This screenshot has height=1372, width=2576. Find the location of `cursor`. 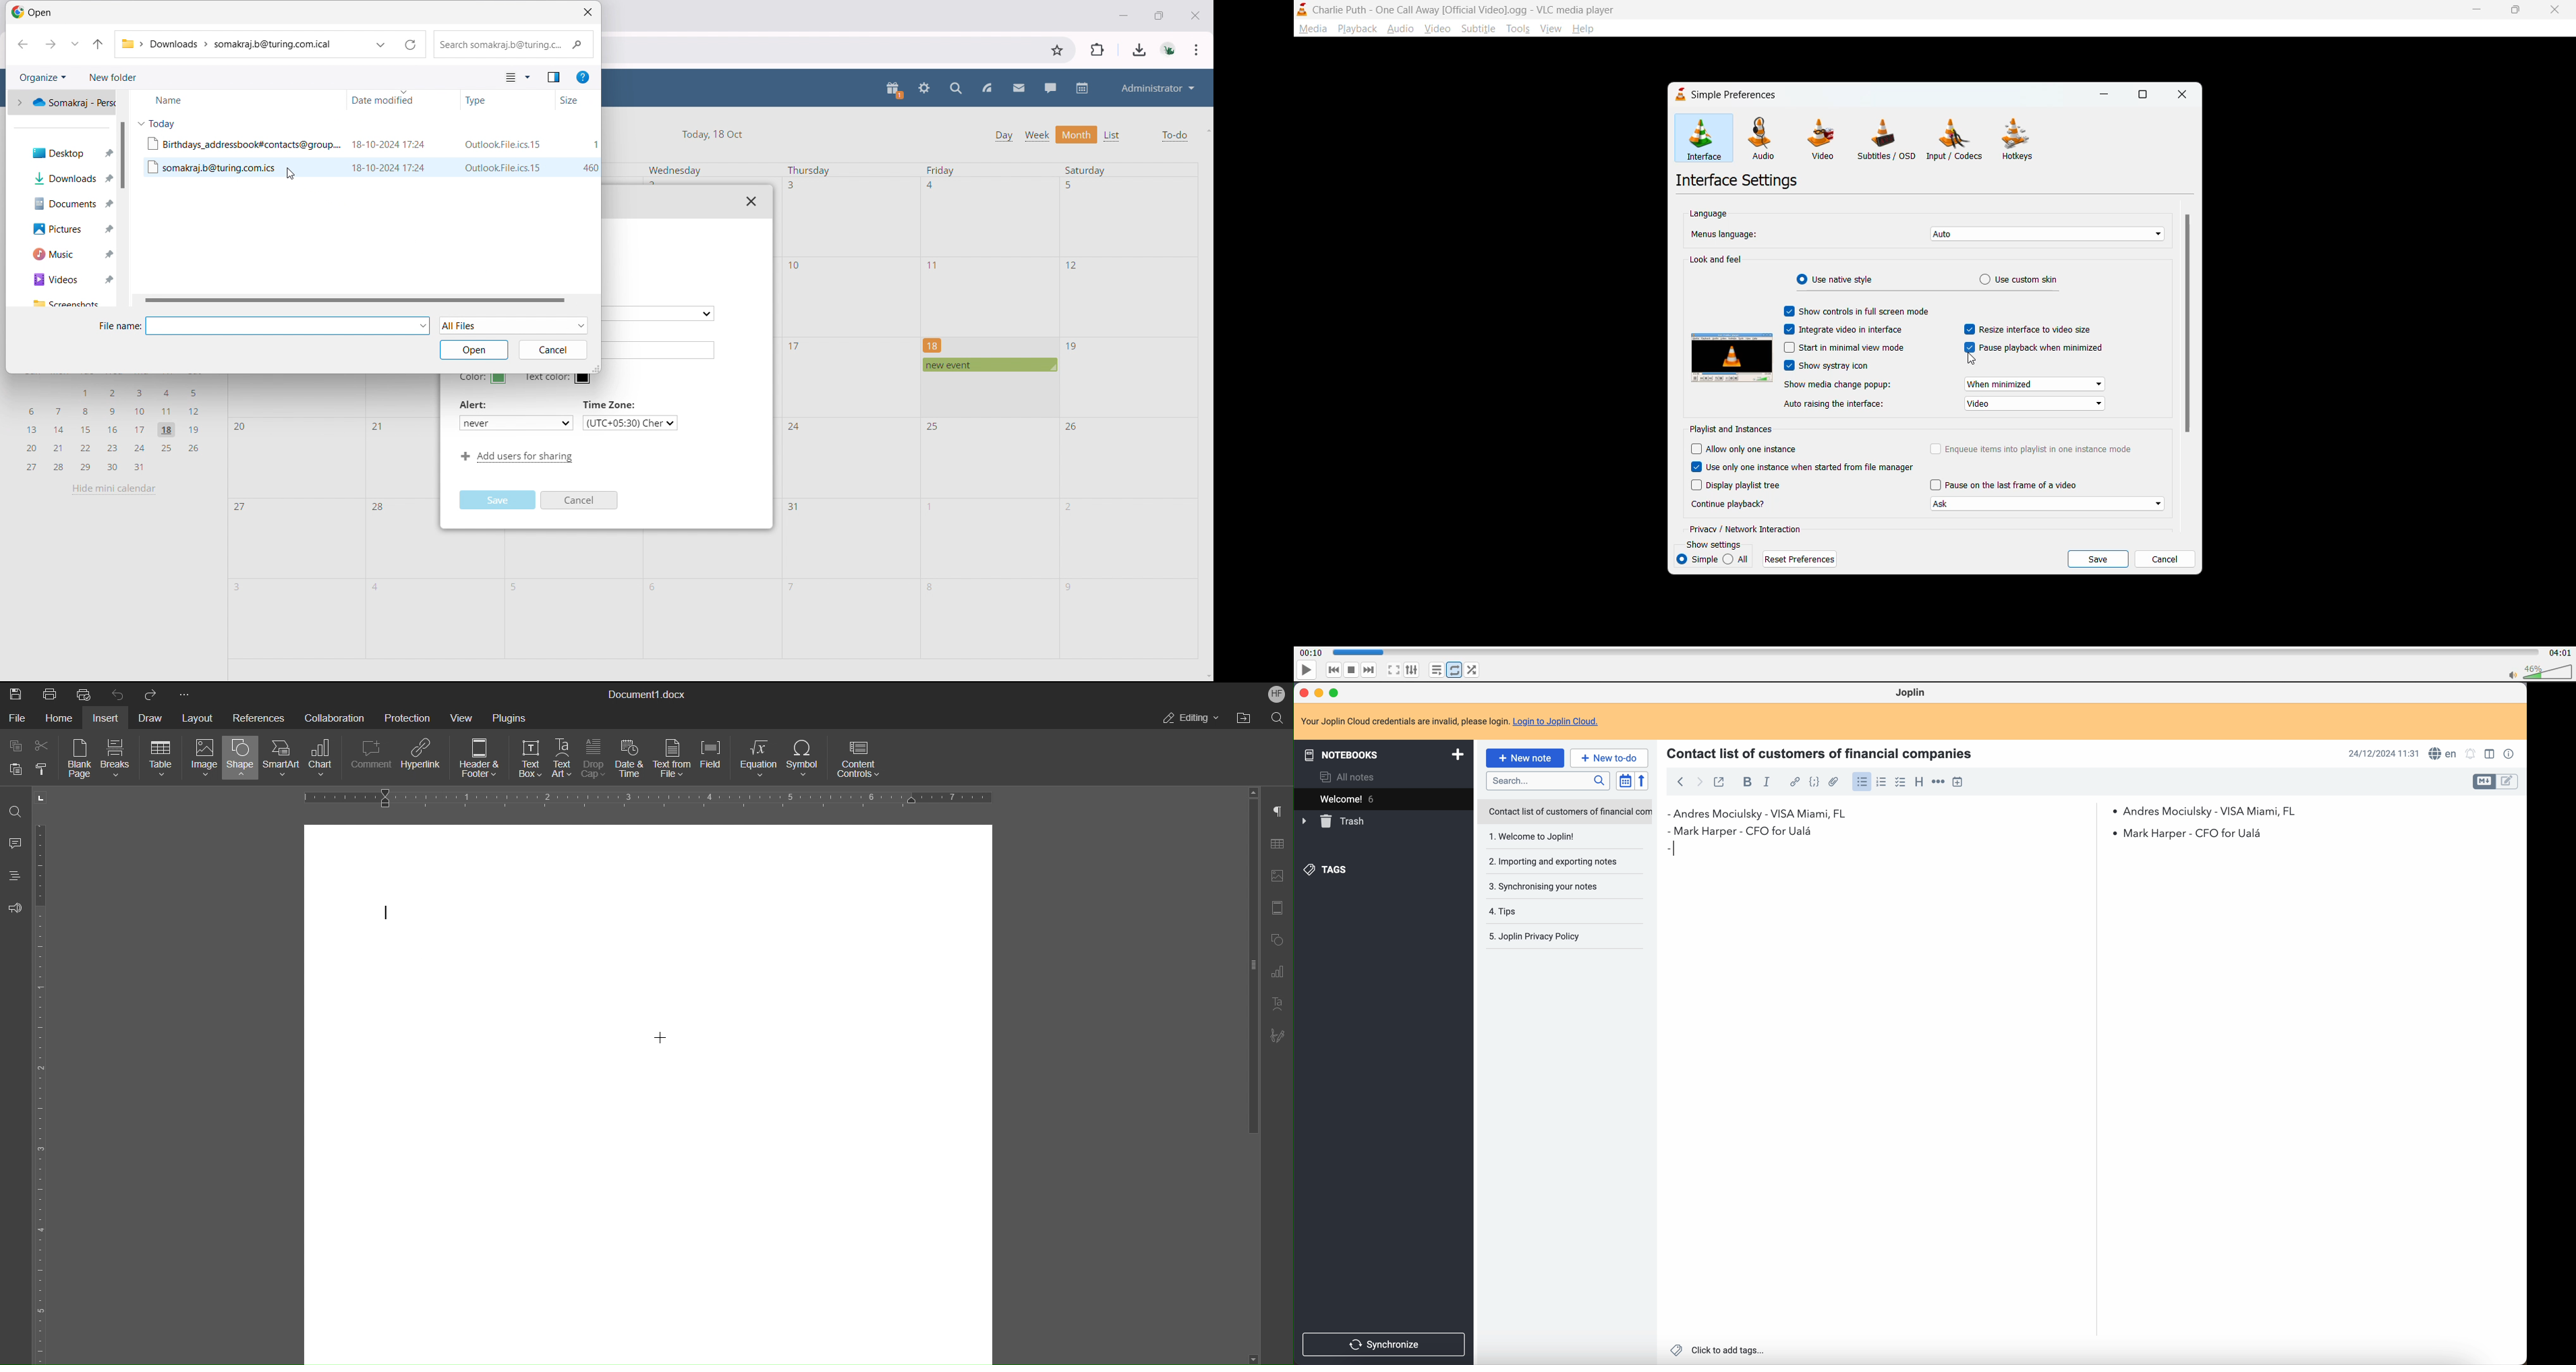

cursor is located at coordinates (1972, 360).